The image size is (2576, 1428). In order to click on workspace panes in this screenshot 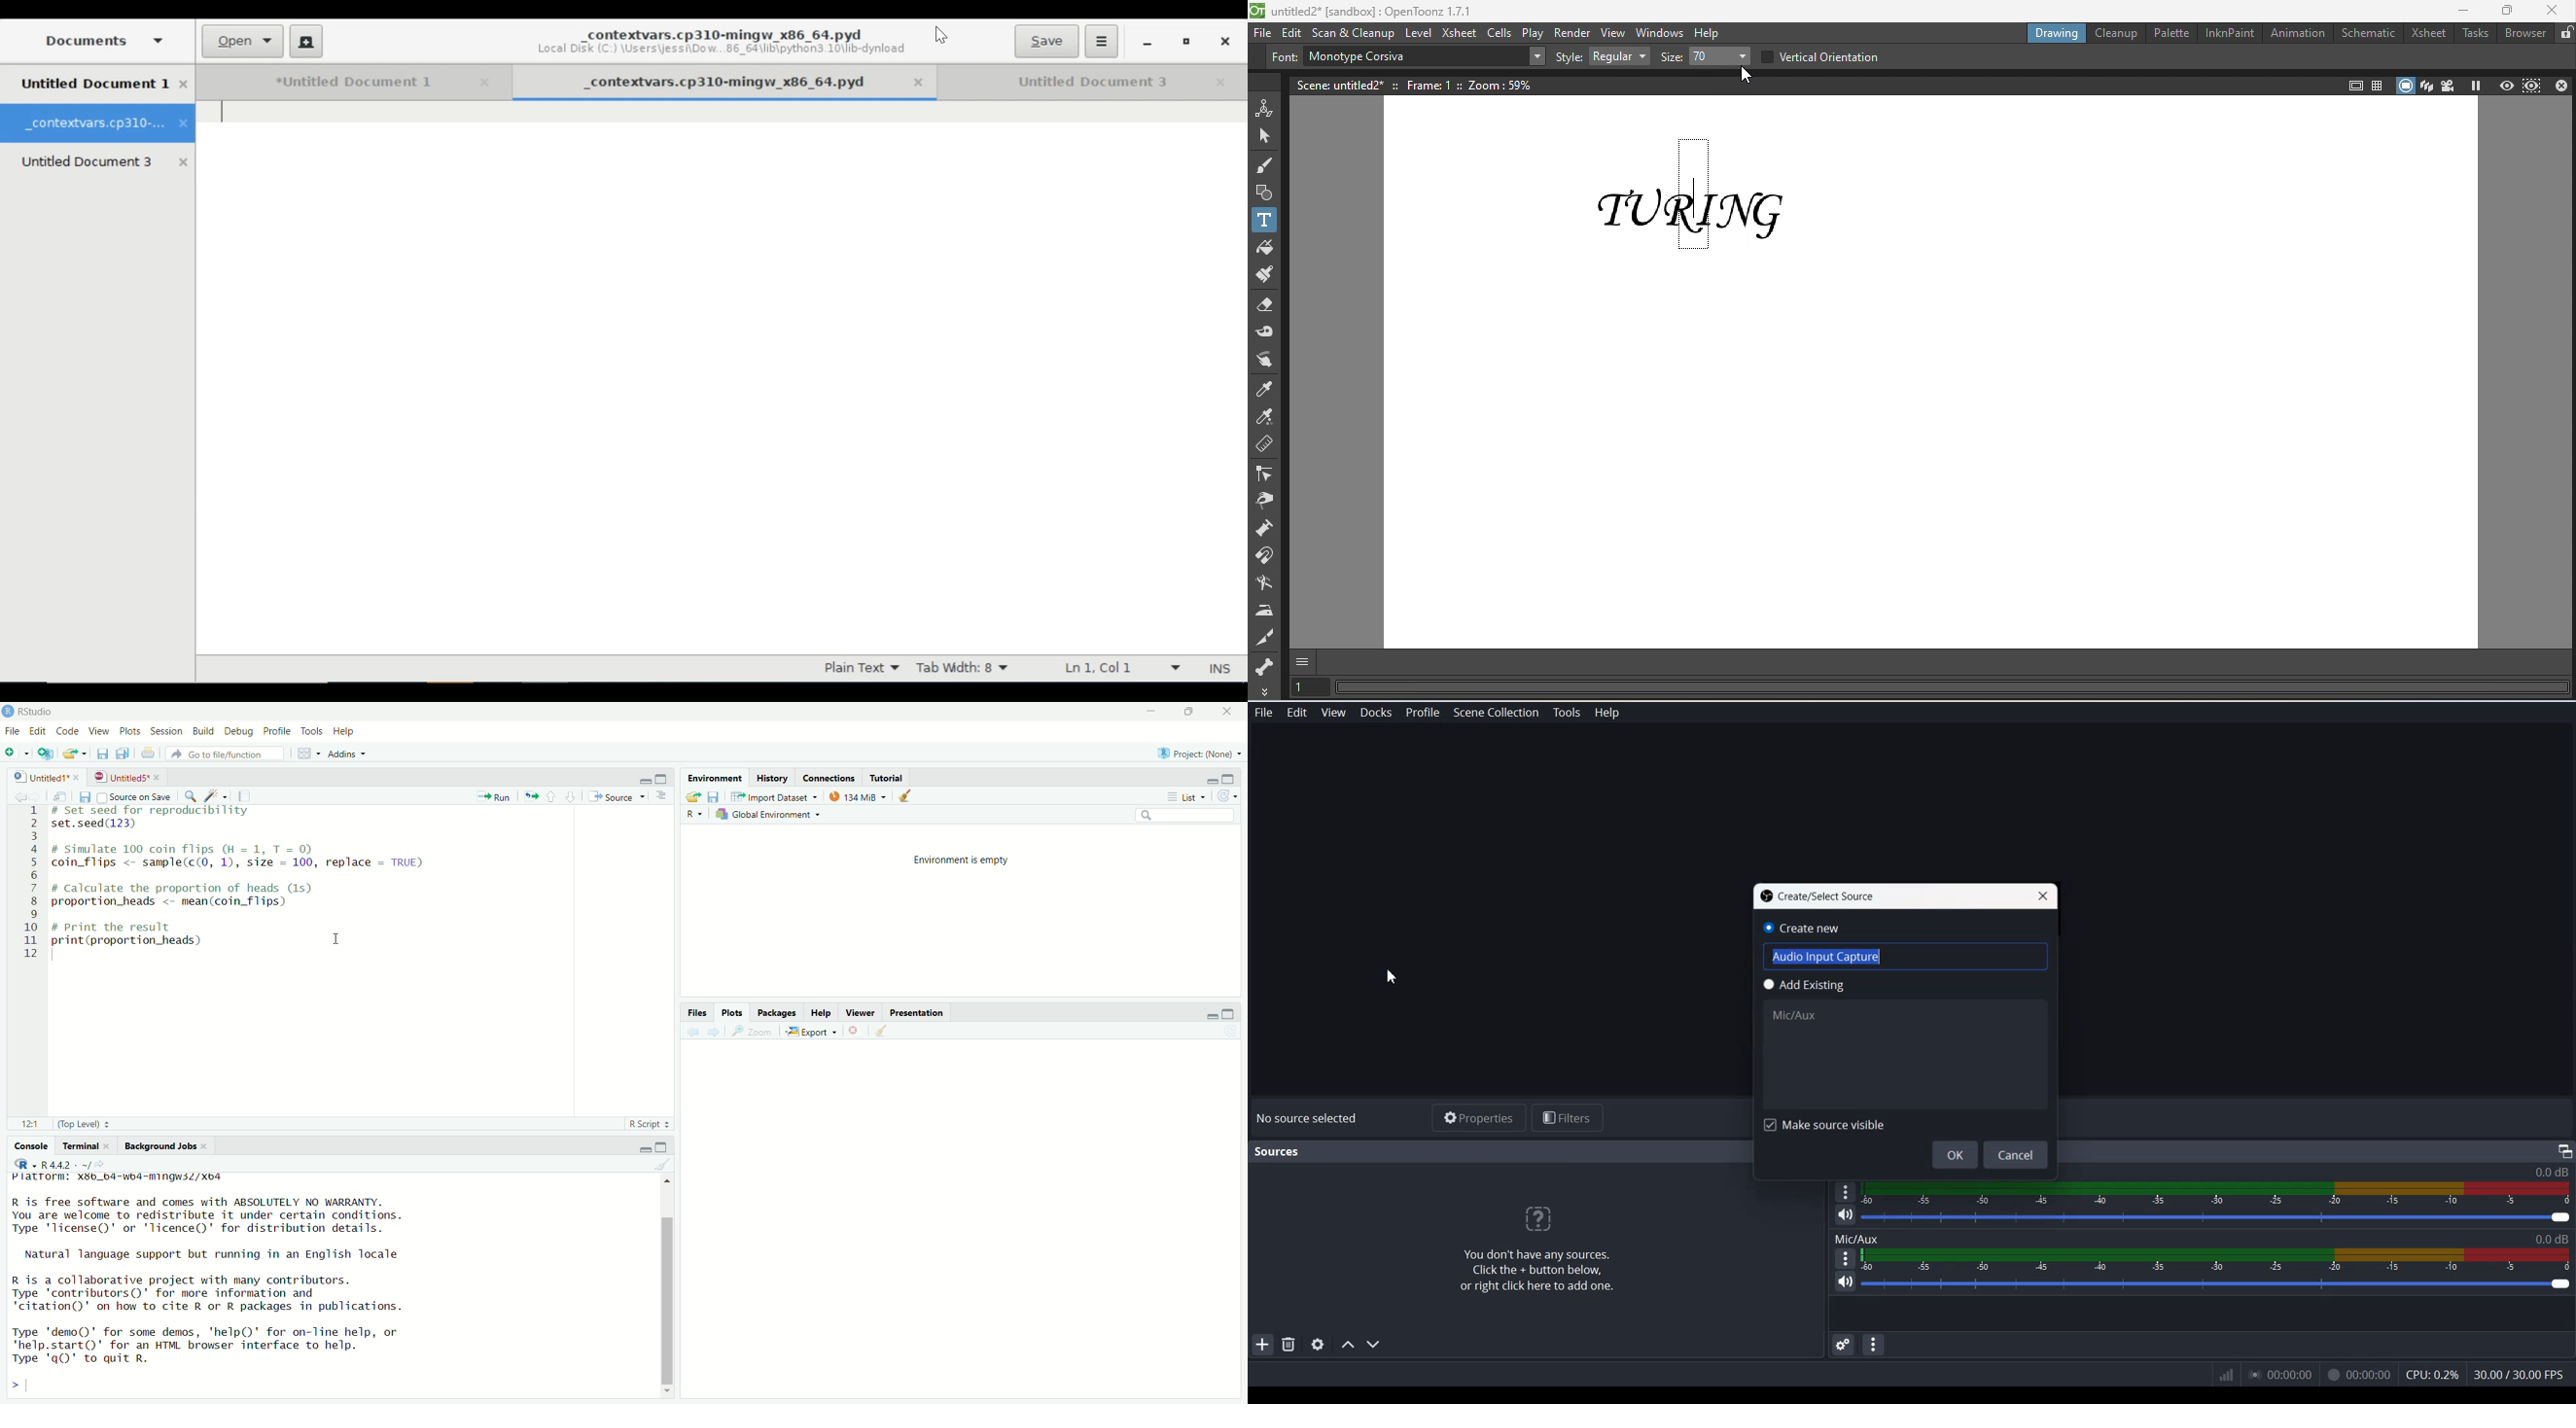, I will do `click(306, 754)`.